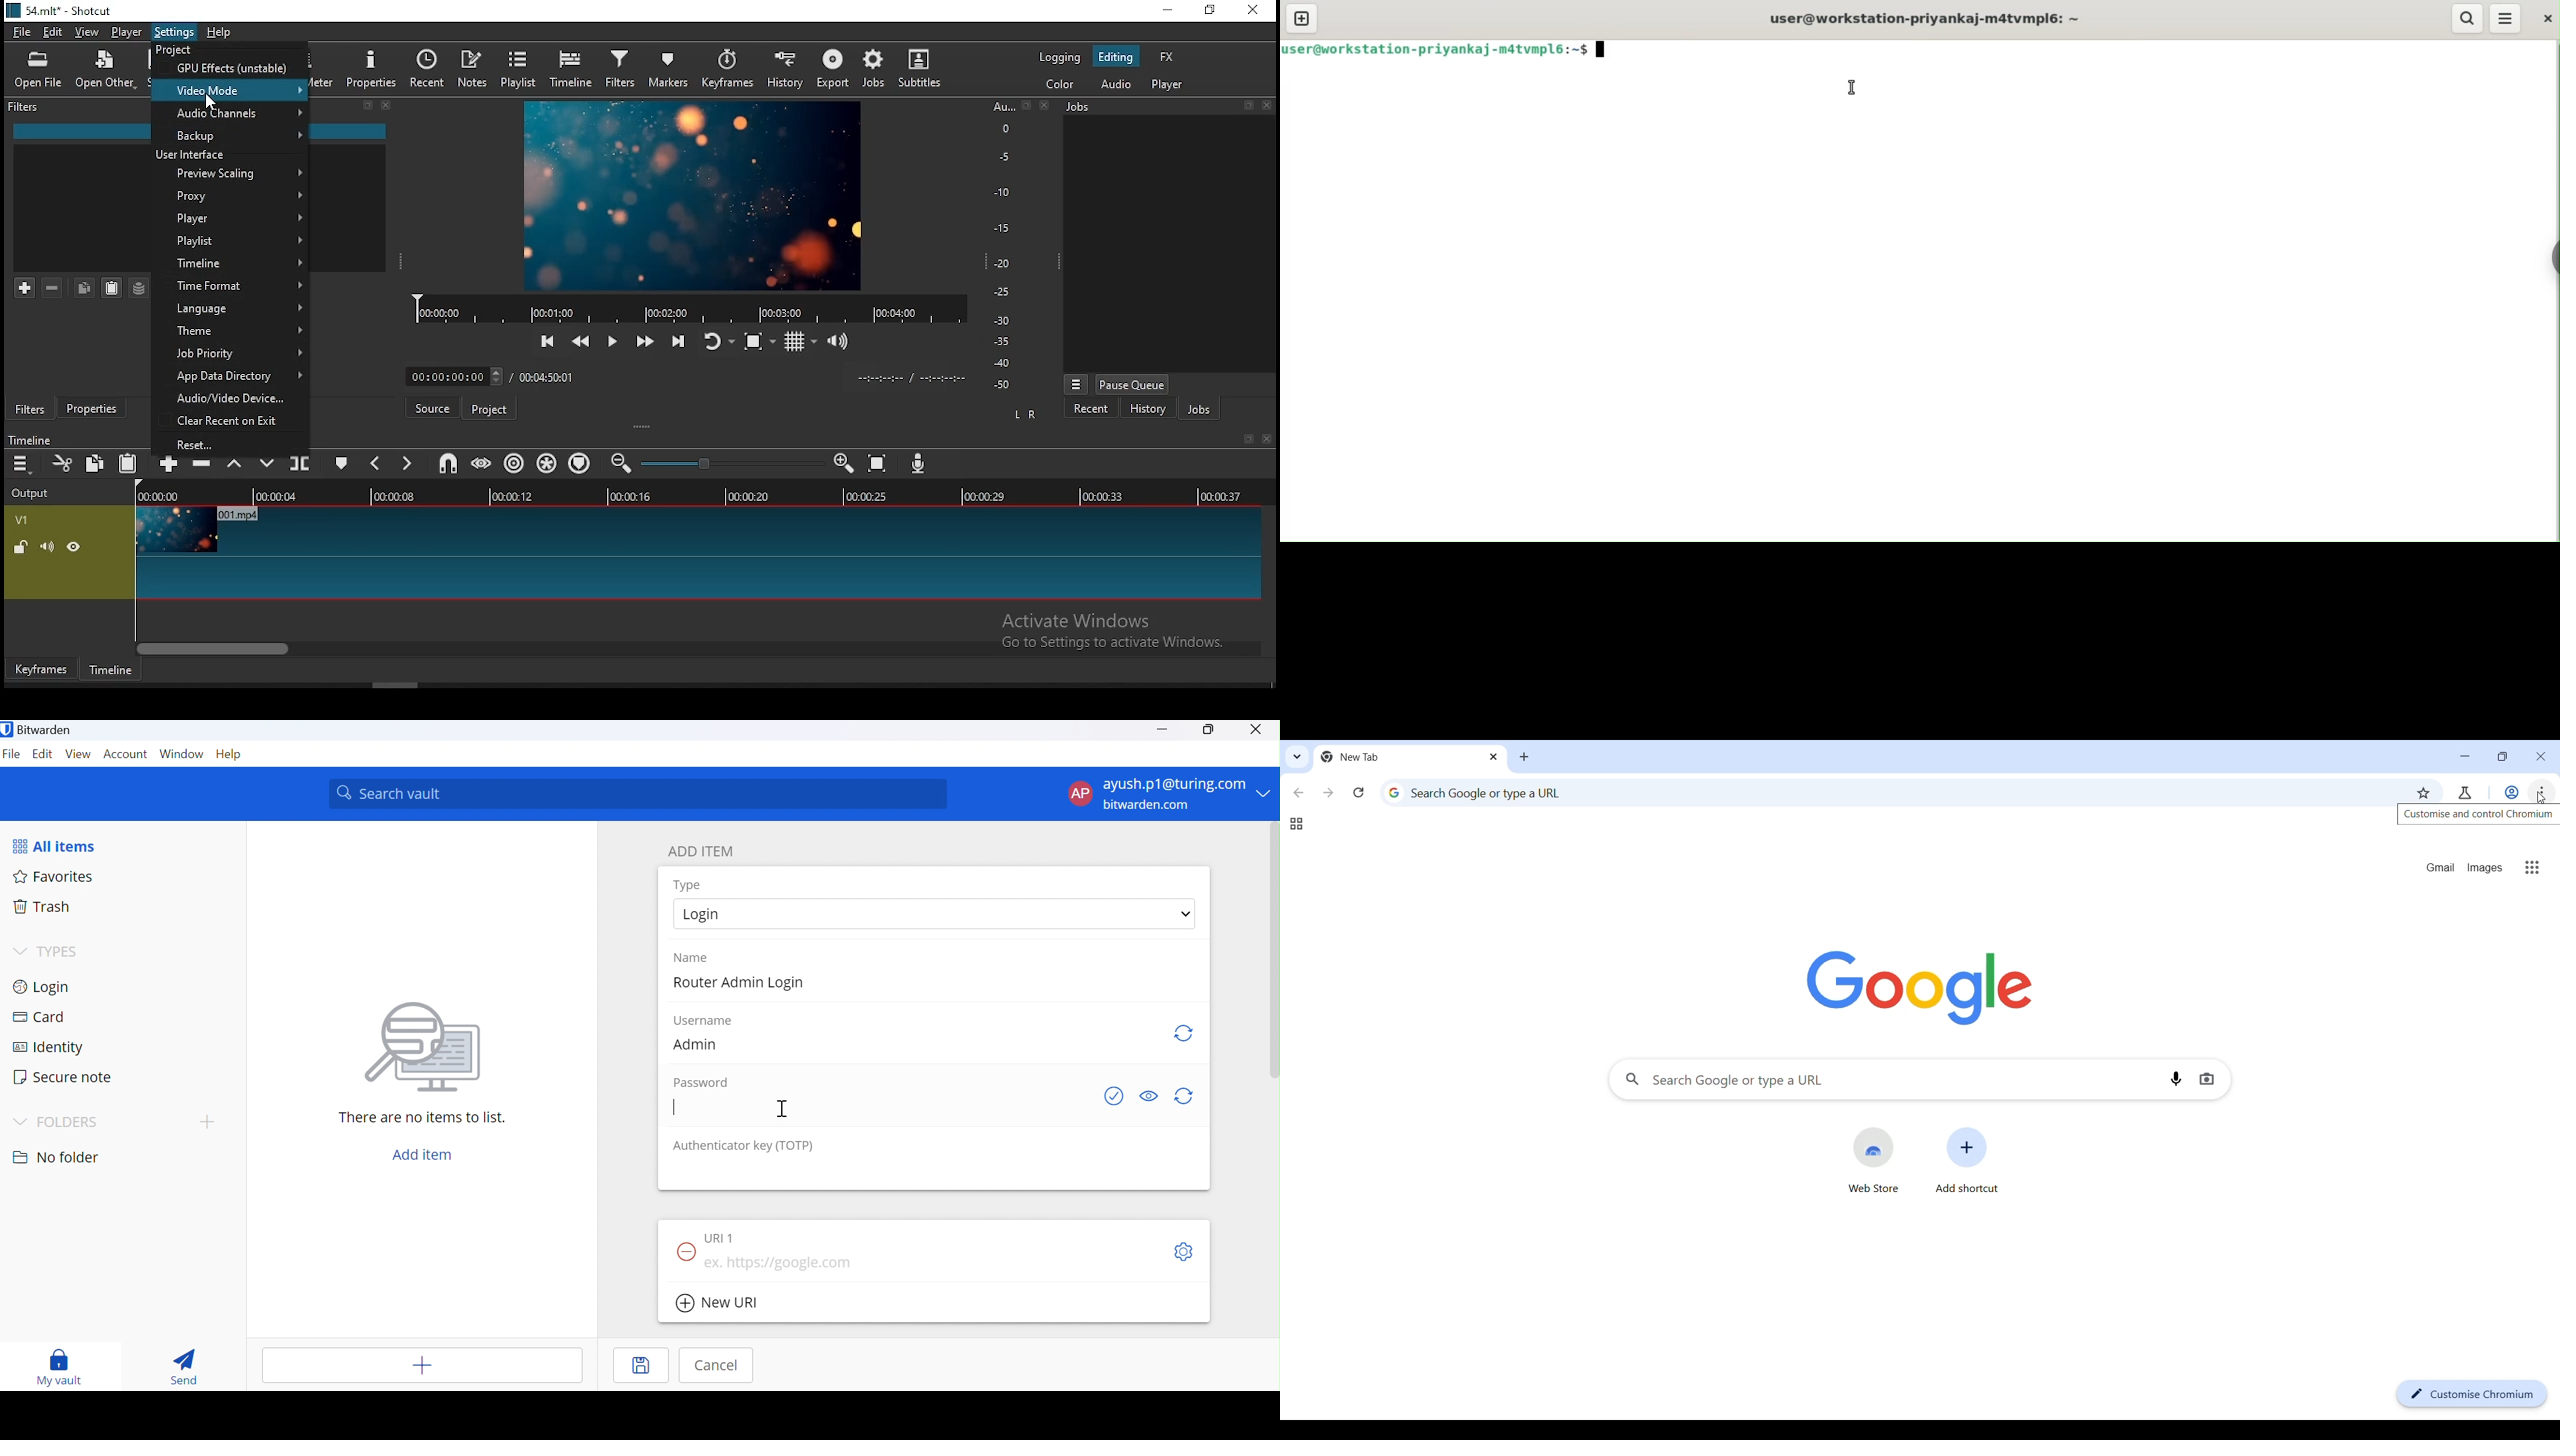  Describe the element at coordinates (2531, 867) in the screenshot. I see `Google apps` at that location.